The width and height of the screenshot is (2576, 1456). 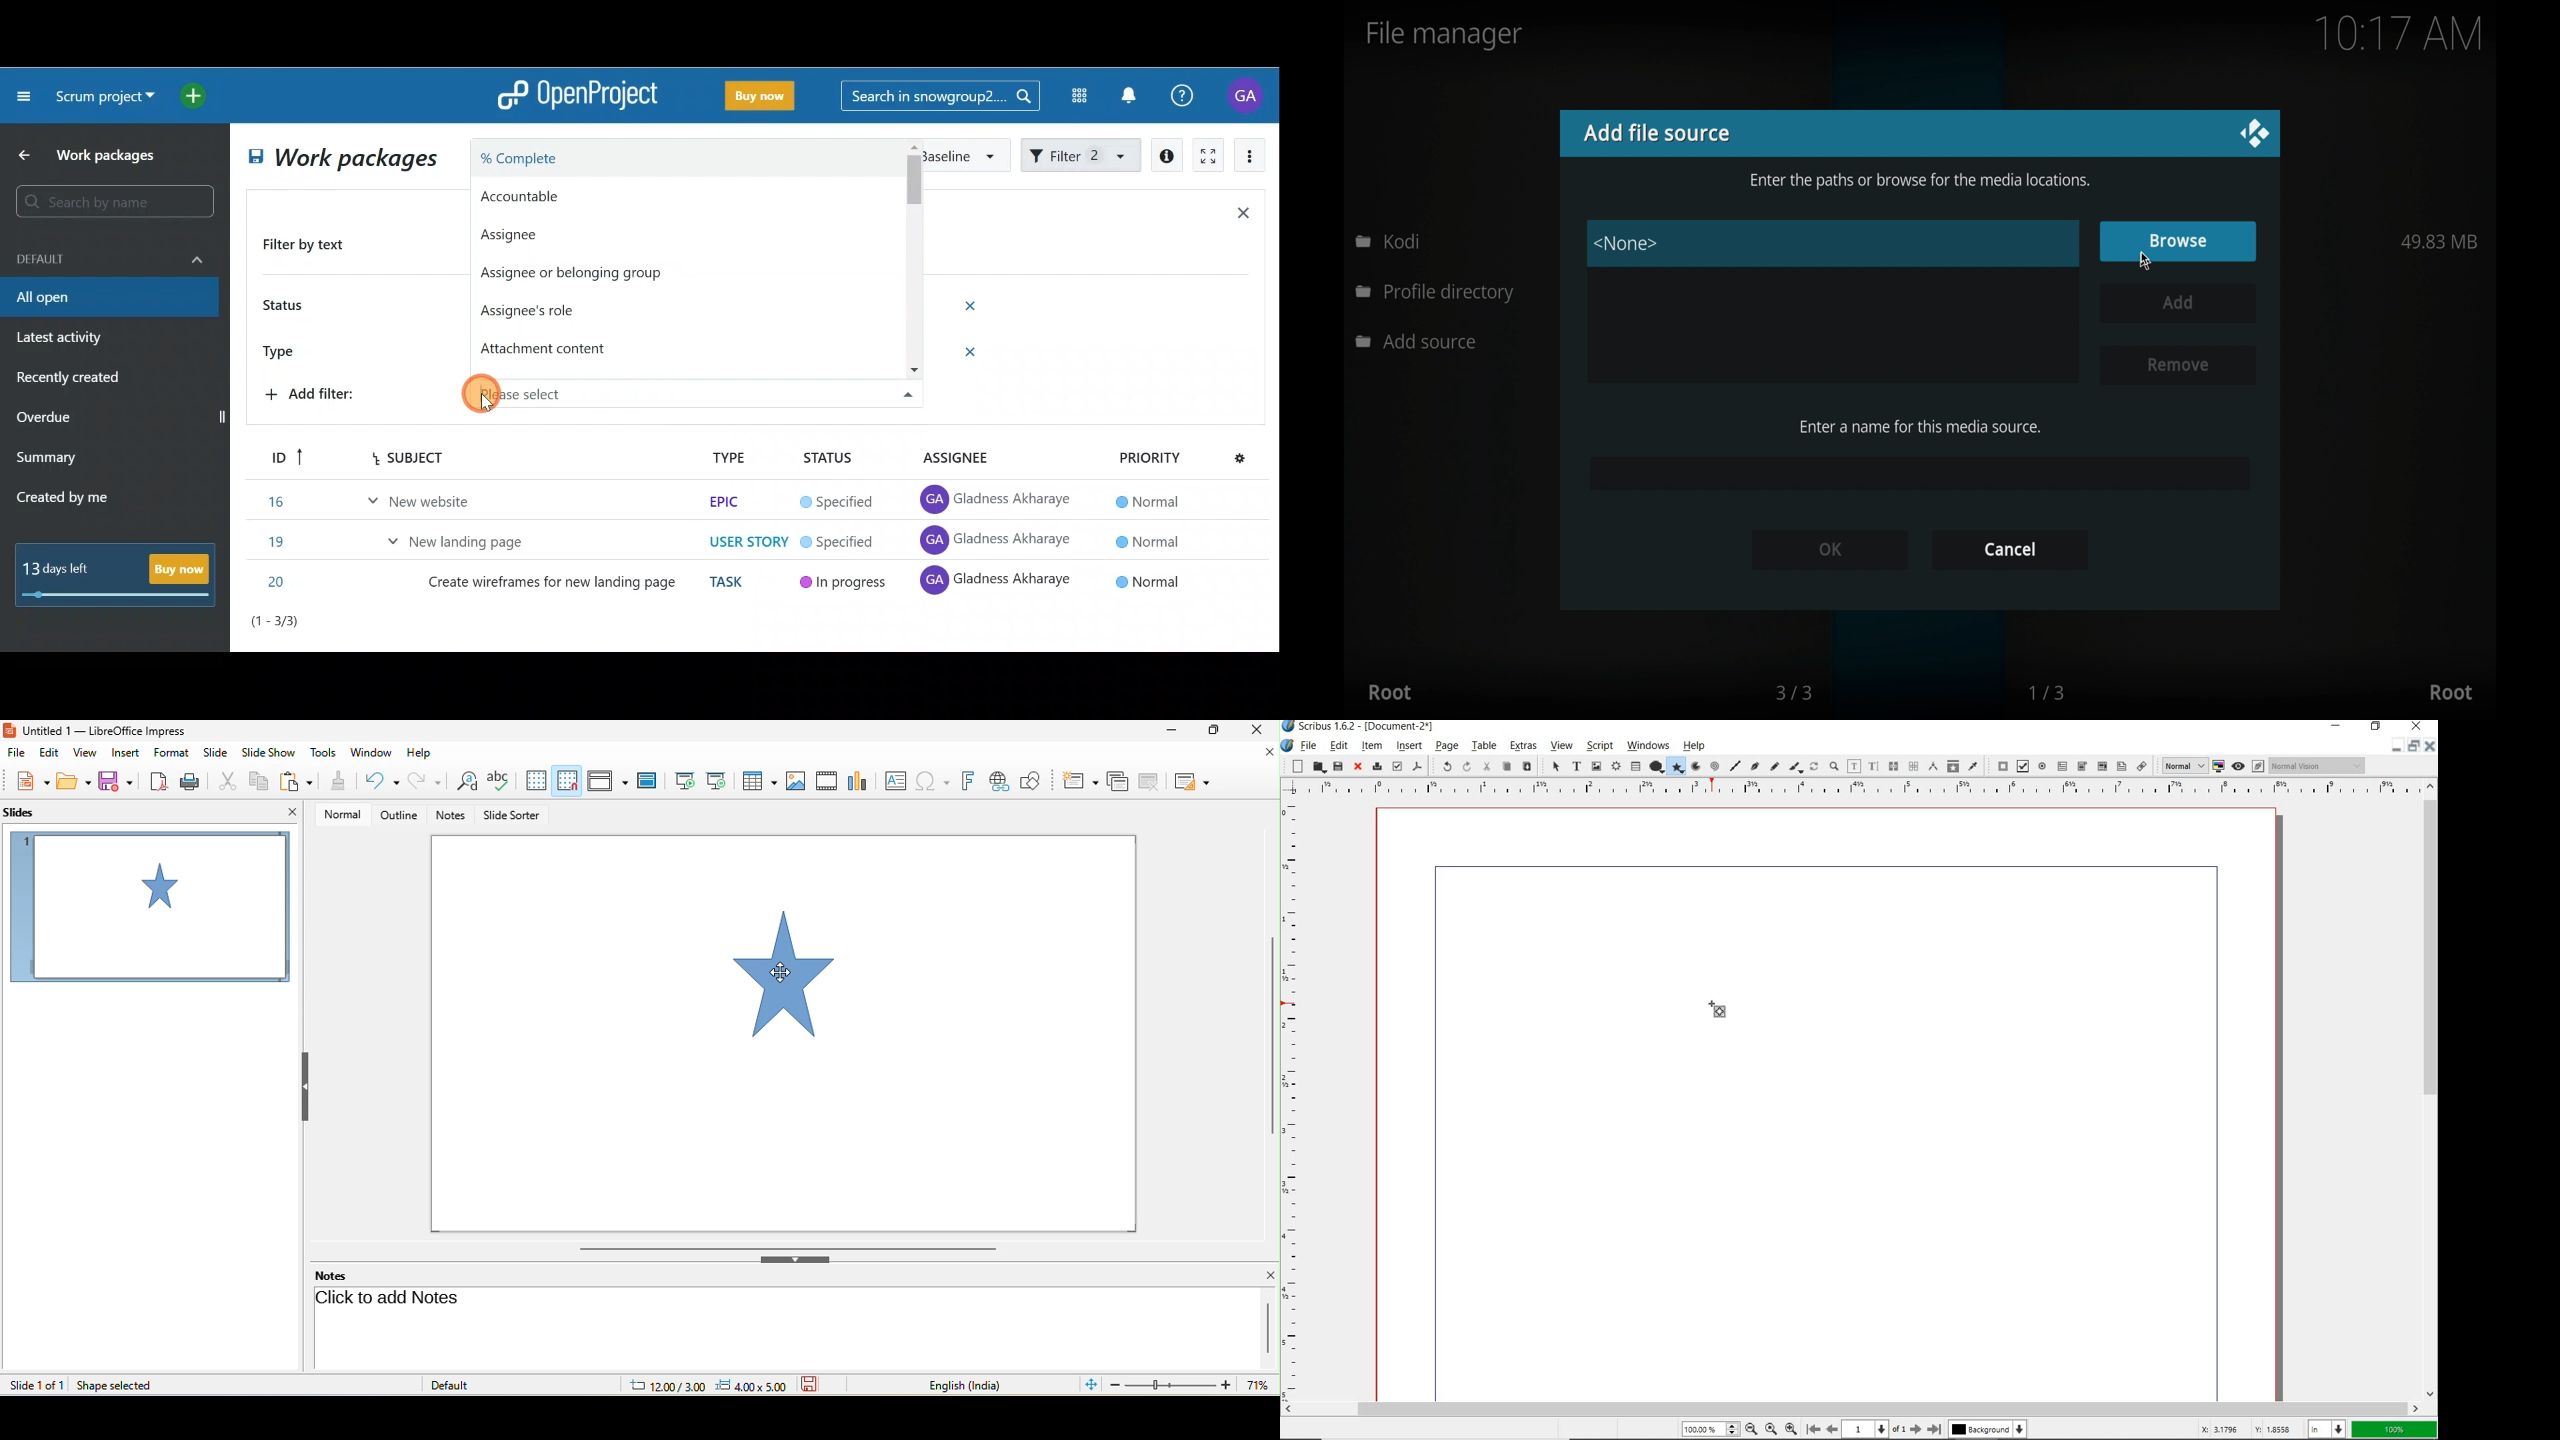 I want to click on Recently created, so click(x=71, y=380).